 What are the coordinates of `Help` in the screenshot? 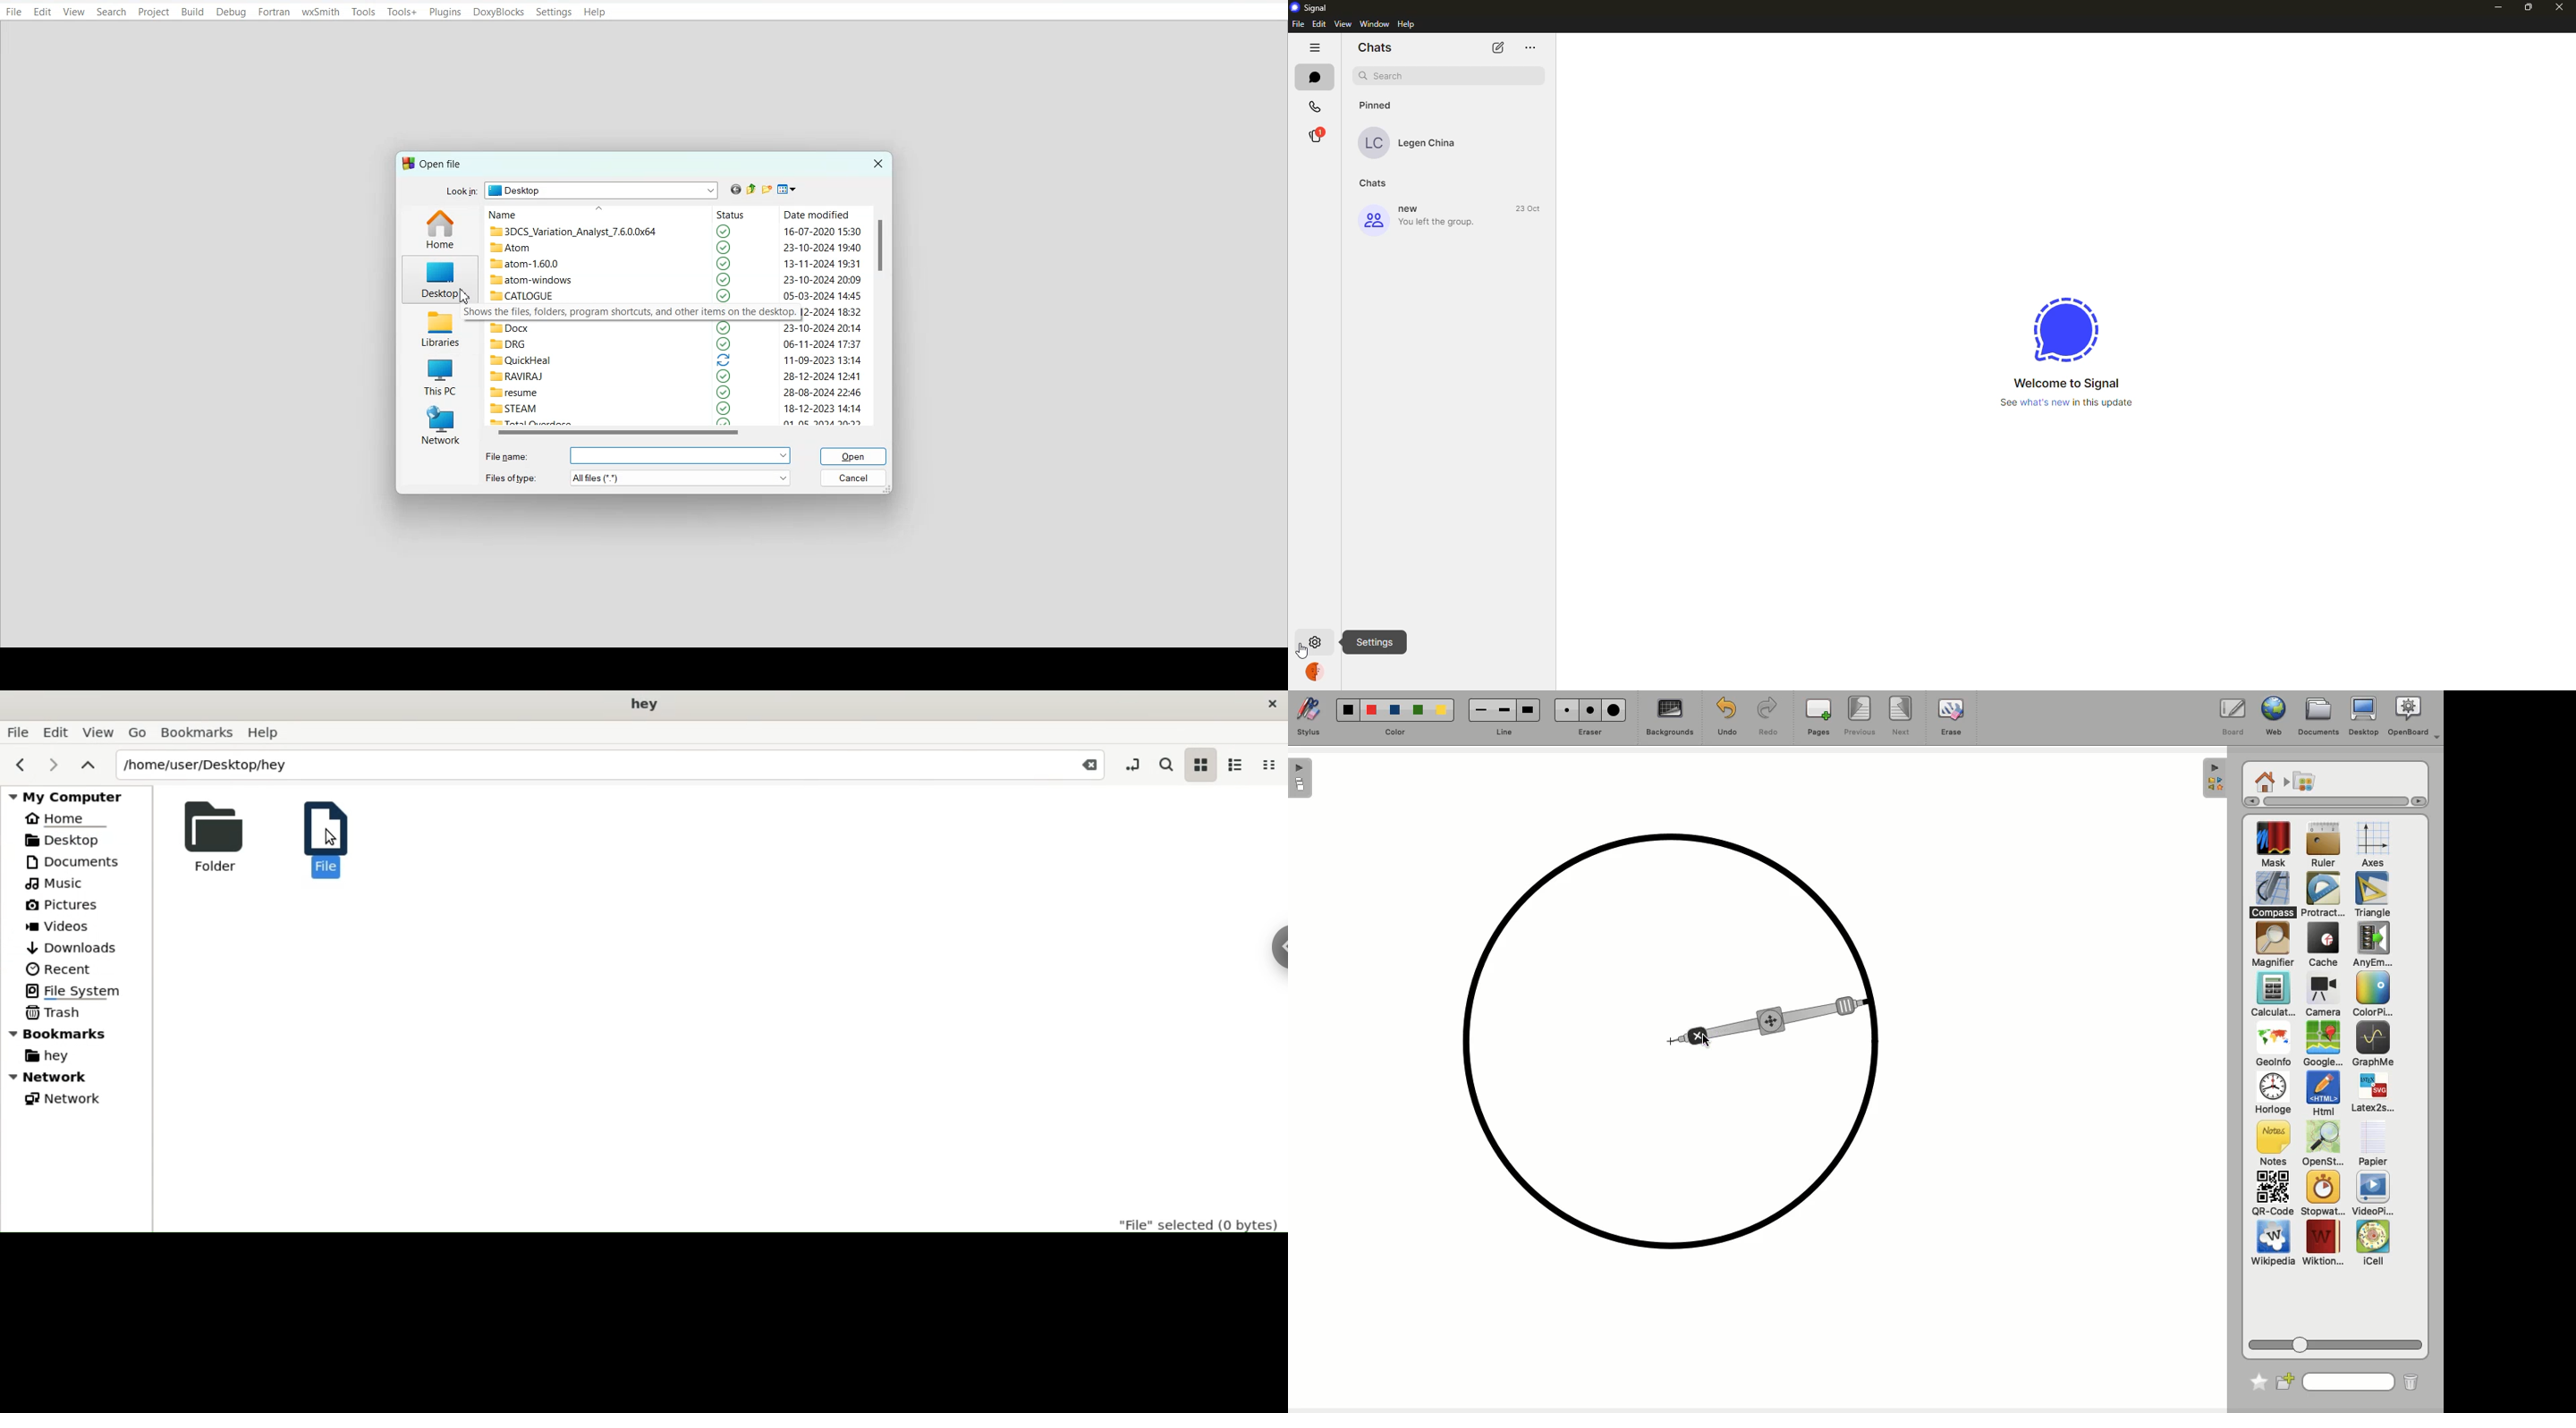 It's located at (594, 13).